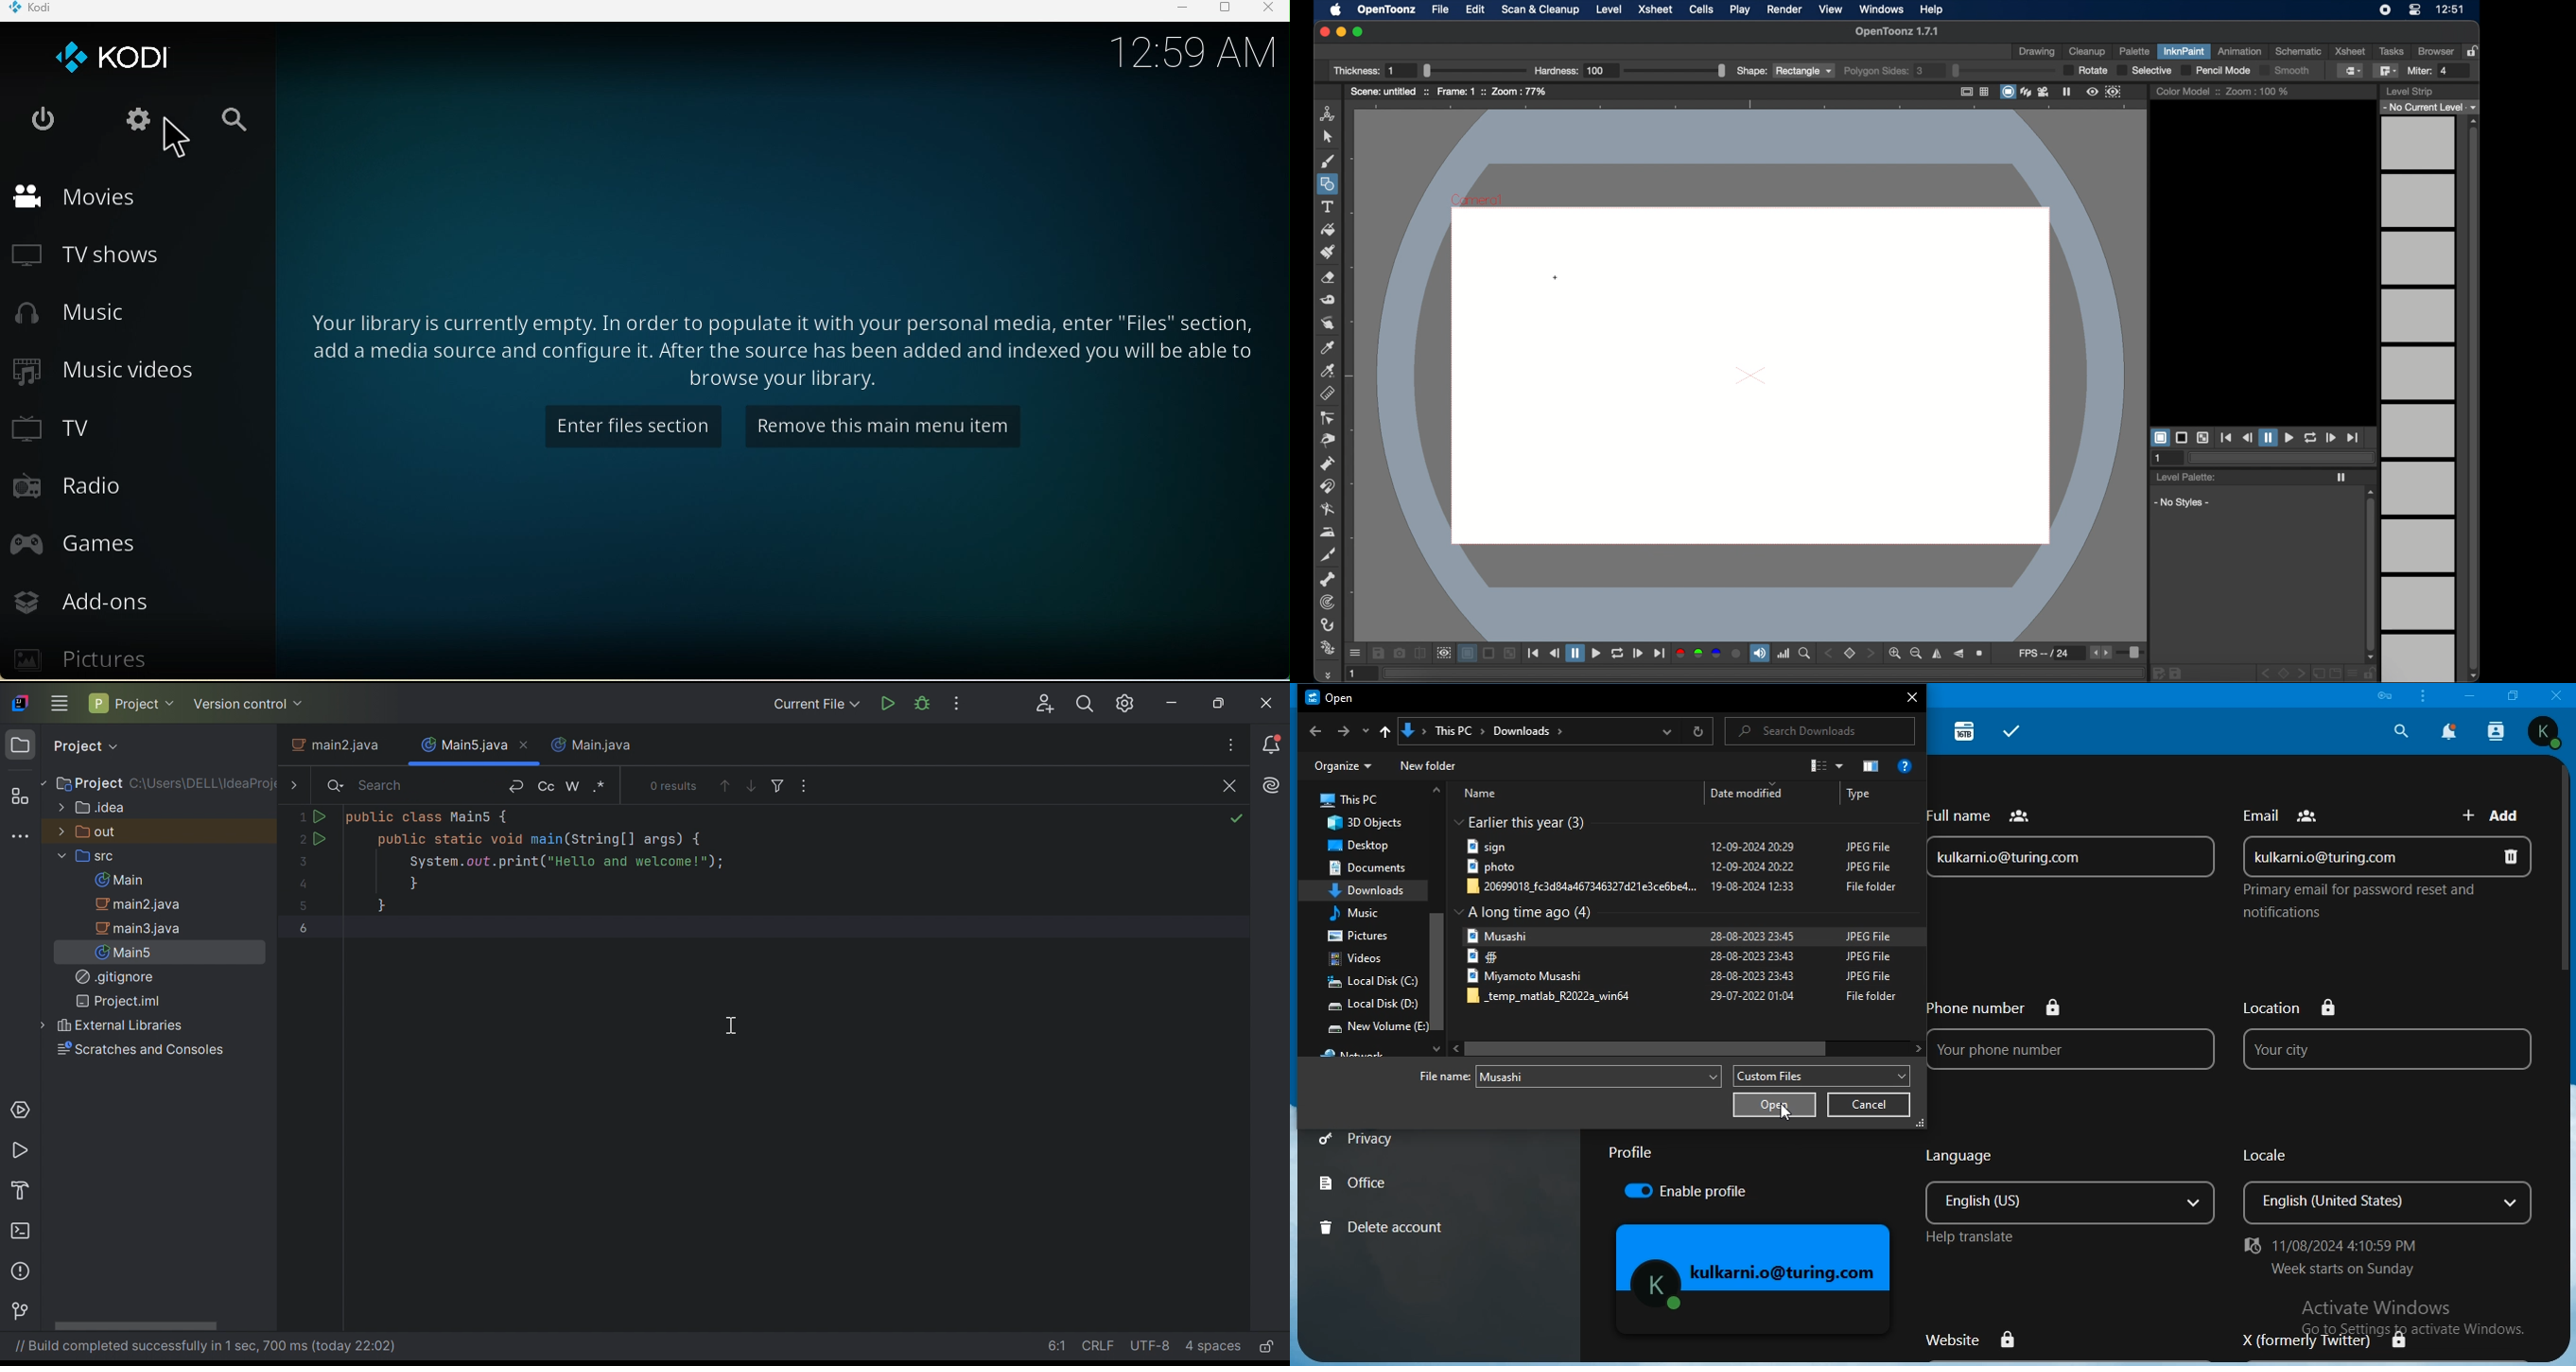 This screenshot has height=1372, width=2576. What do you see at coordinates (118, 1001) in the screenshot?
I see `Project.iml` at bounding box center [118, 1001].